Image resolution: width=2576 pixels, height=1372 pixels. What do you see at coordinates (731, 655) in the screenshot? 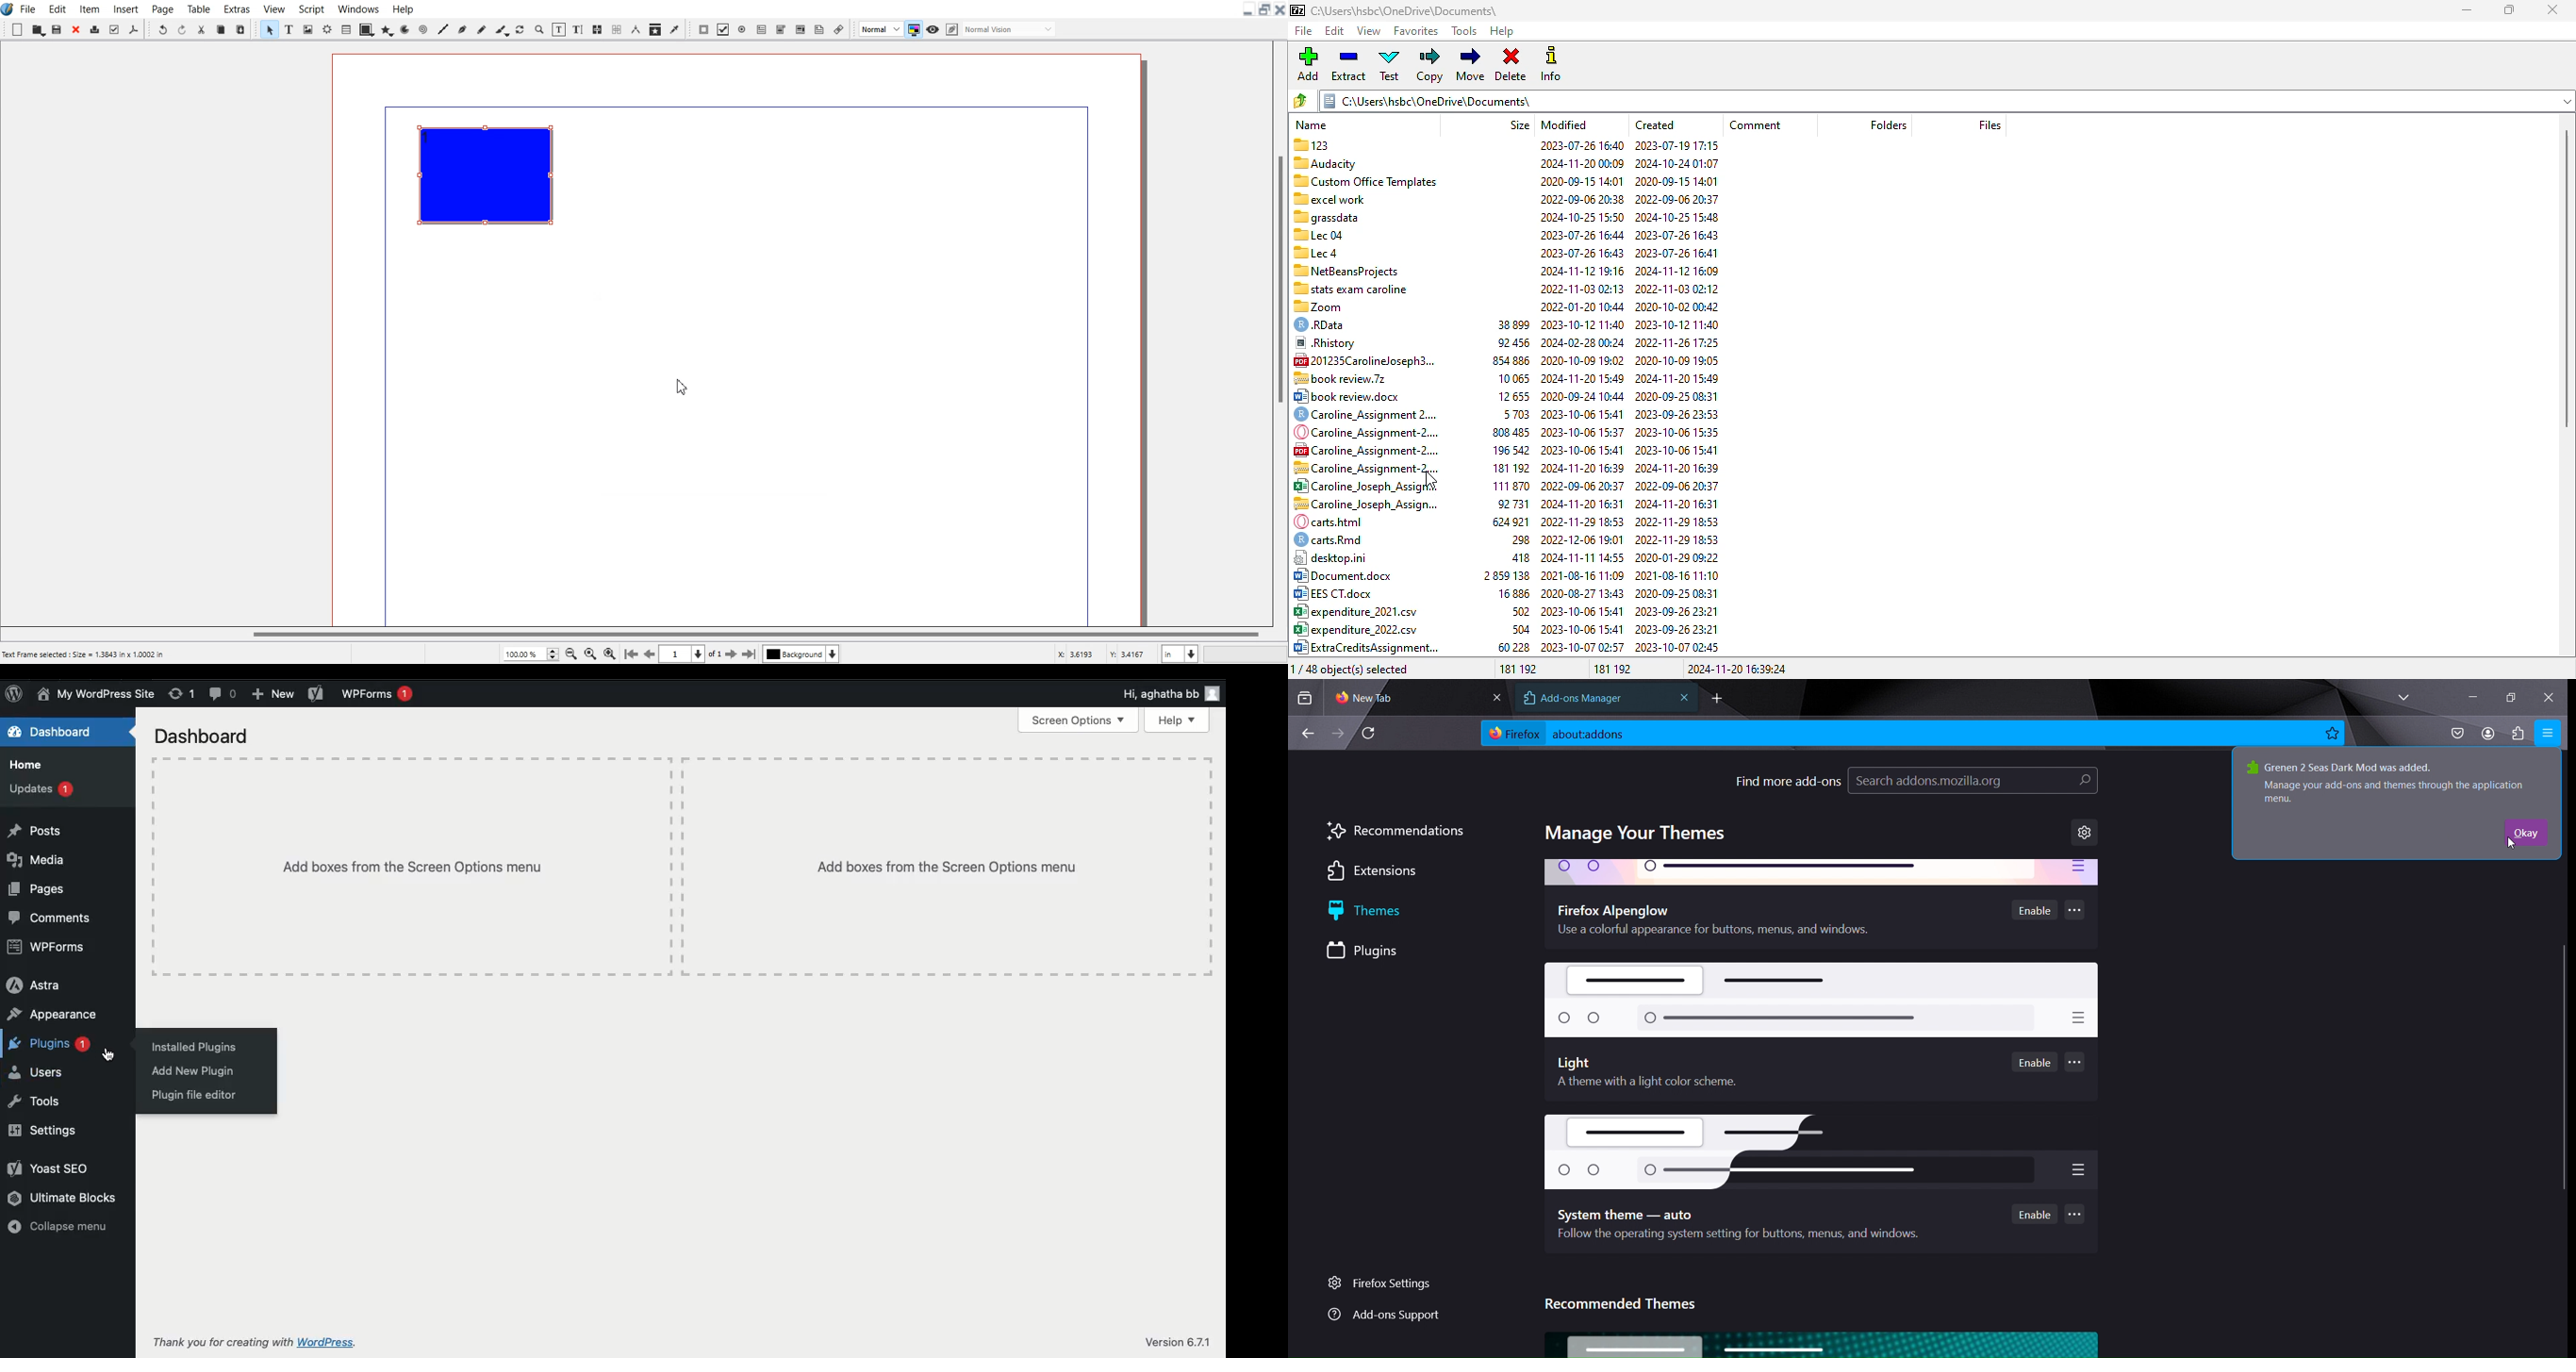
I see `Go to the next page` at bounding box center [731, 655].